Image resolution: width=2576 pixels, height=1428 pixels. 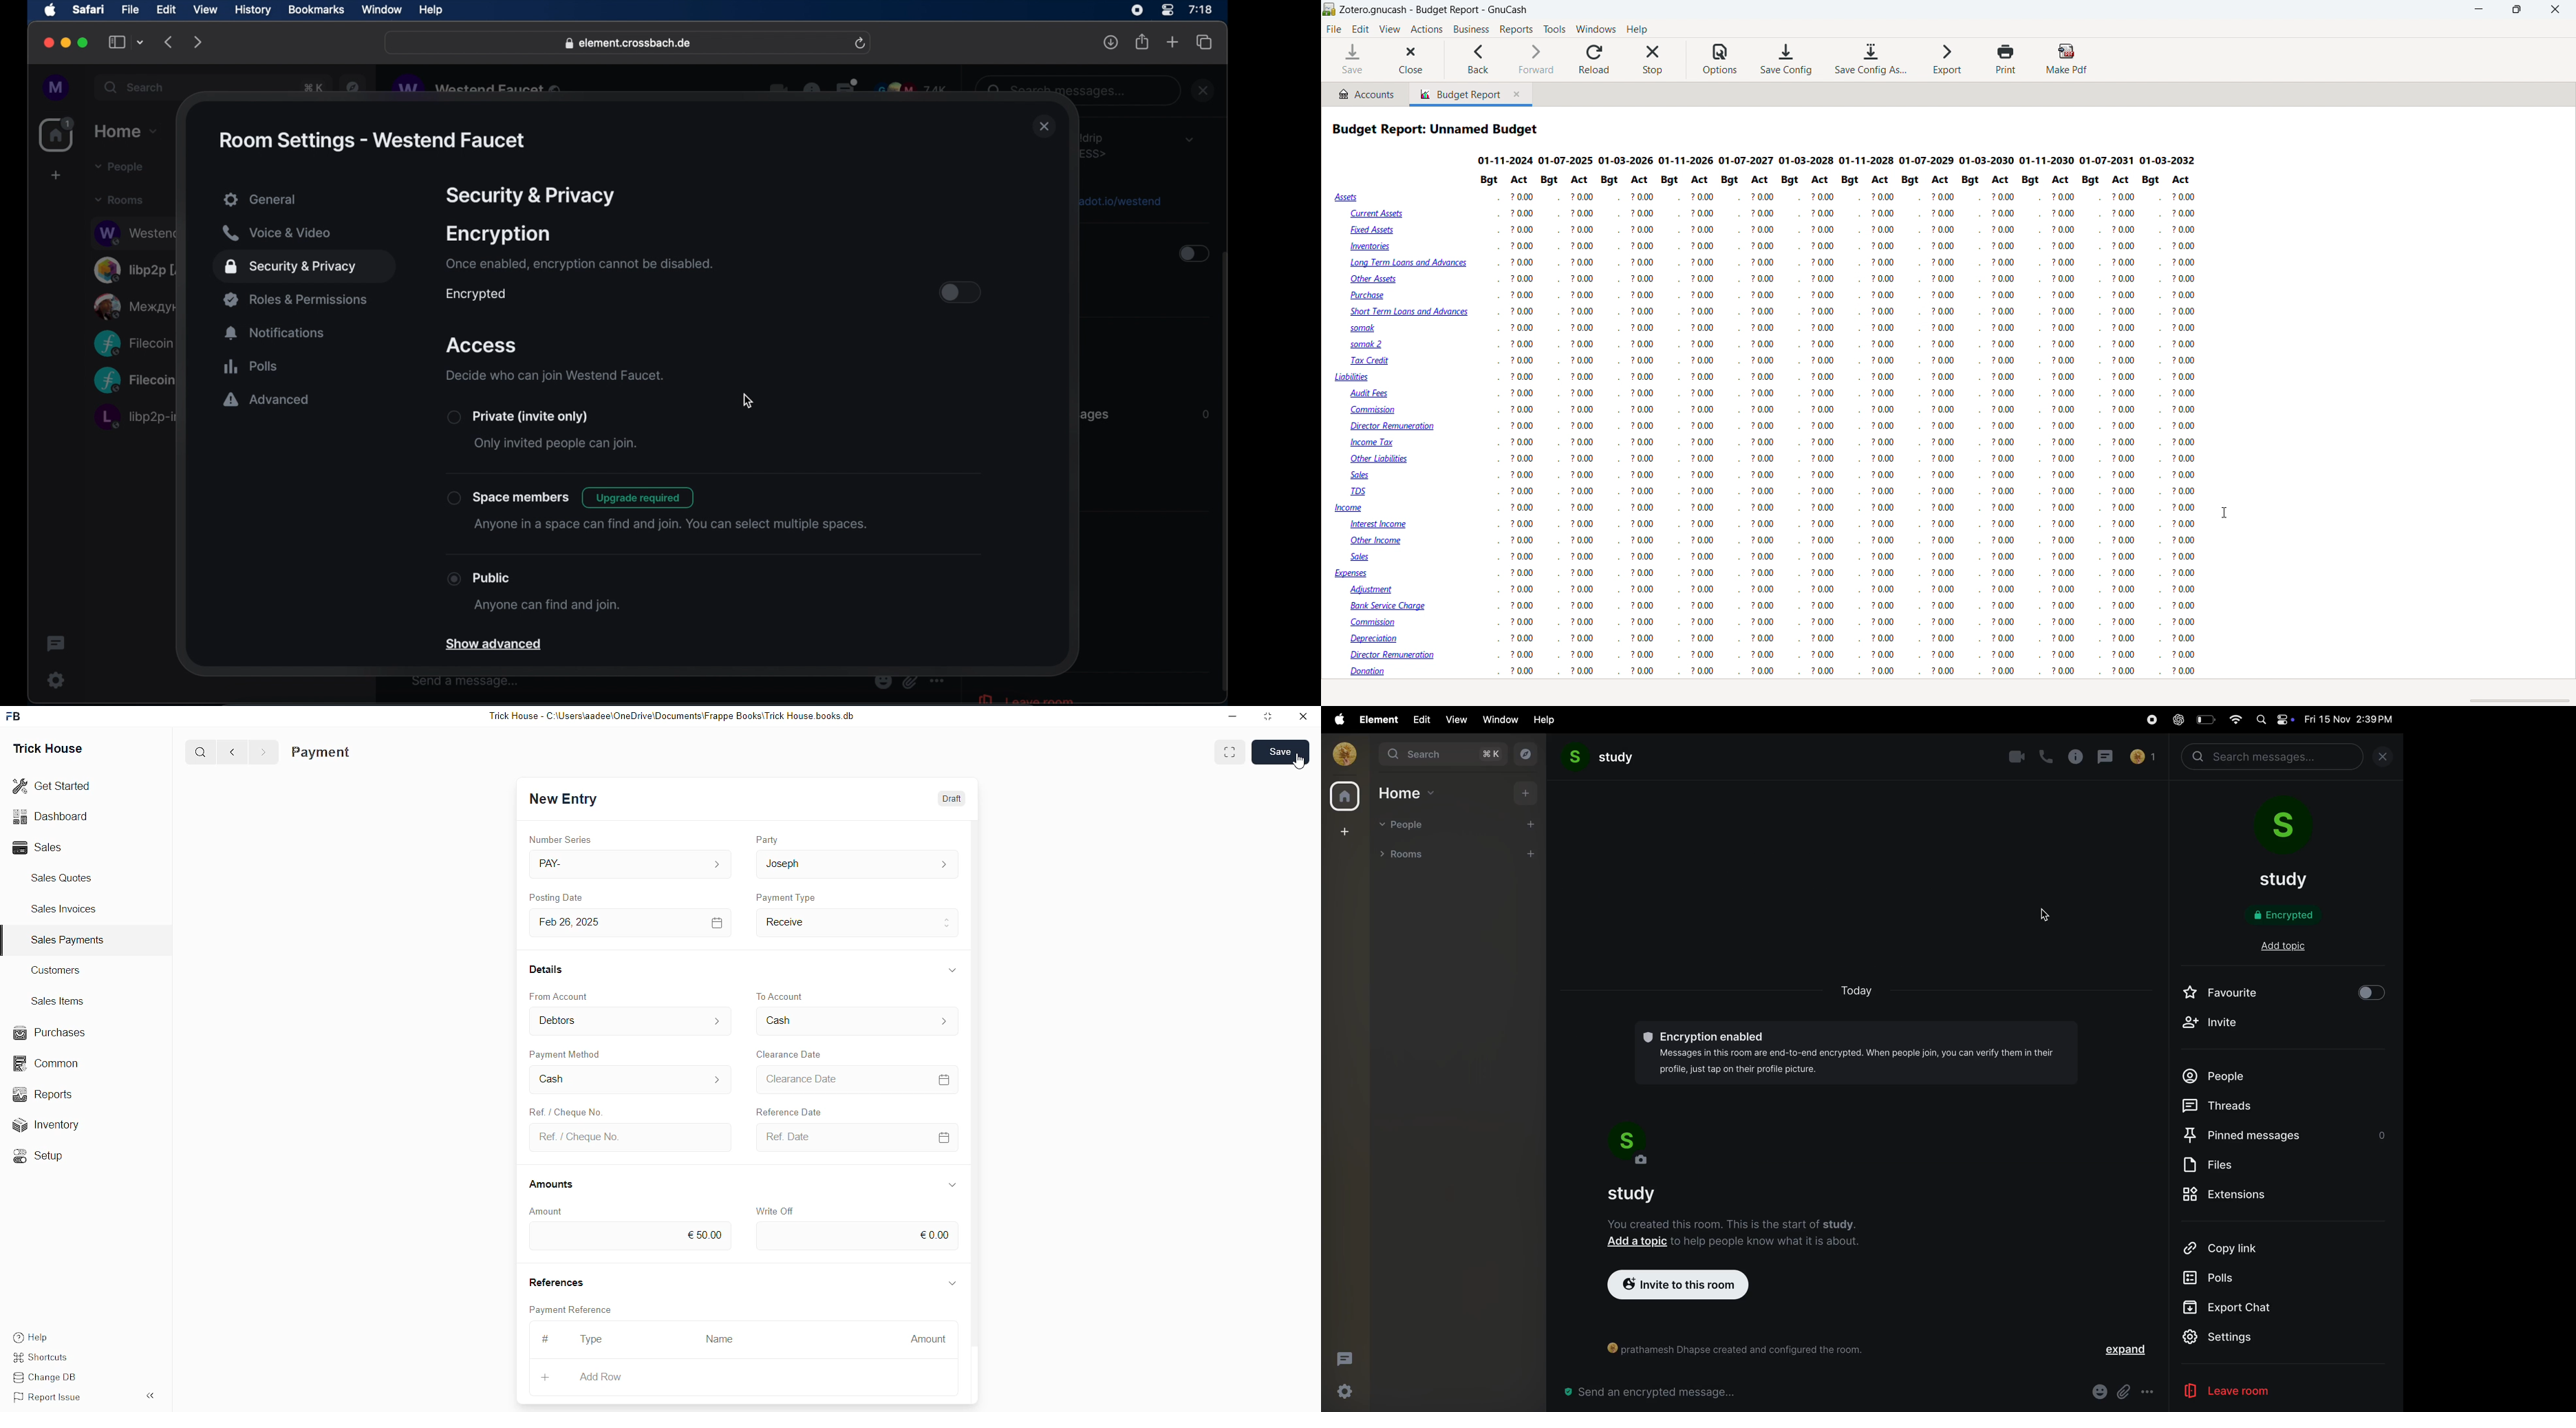 What do you see at coordinates (673, 716) in the screenshot?
I see `Trick House - C:\Users\aadee\OneDrive\Documents\Frappe Books\Trick House books db` at bounding box center [673, 716].